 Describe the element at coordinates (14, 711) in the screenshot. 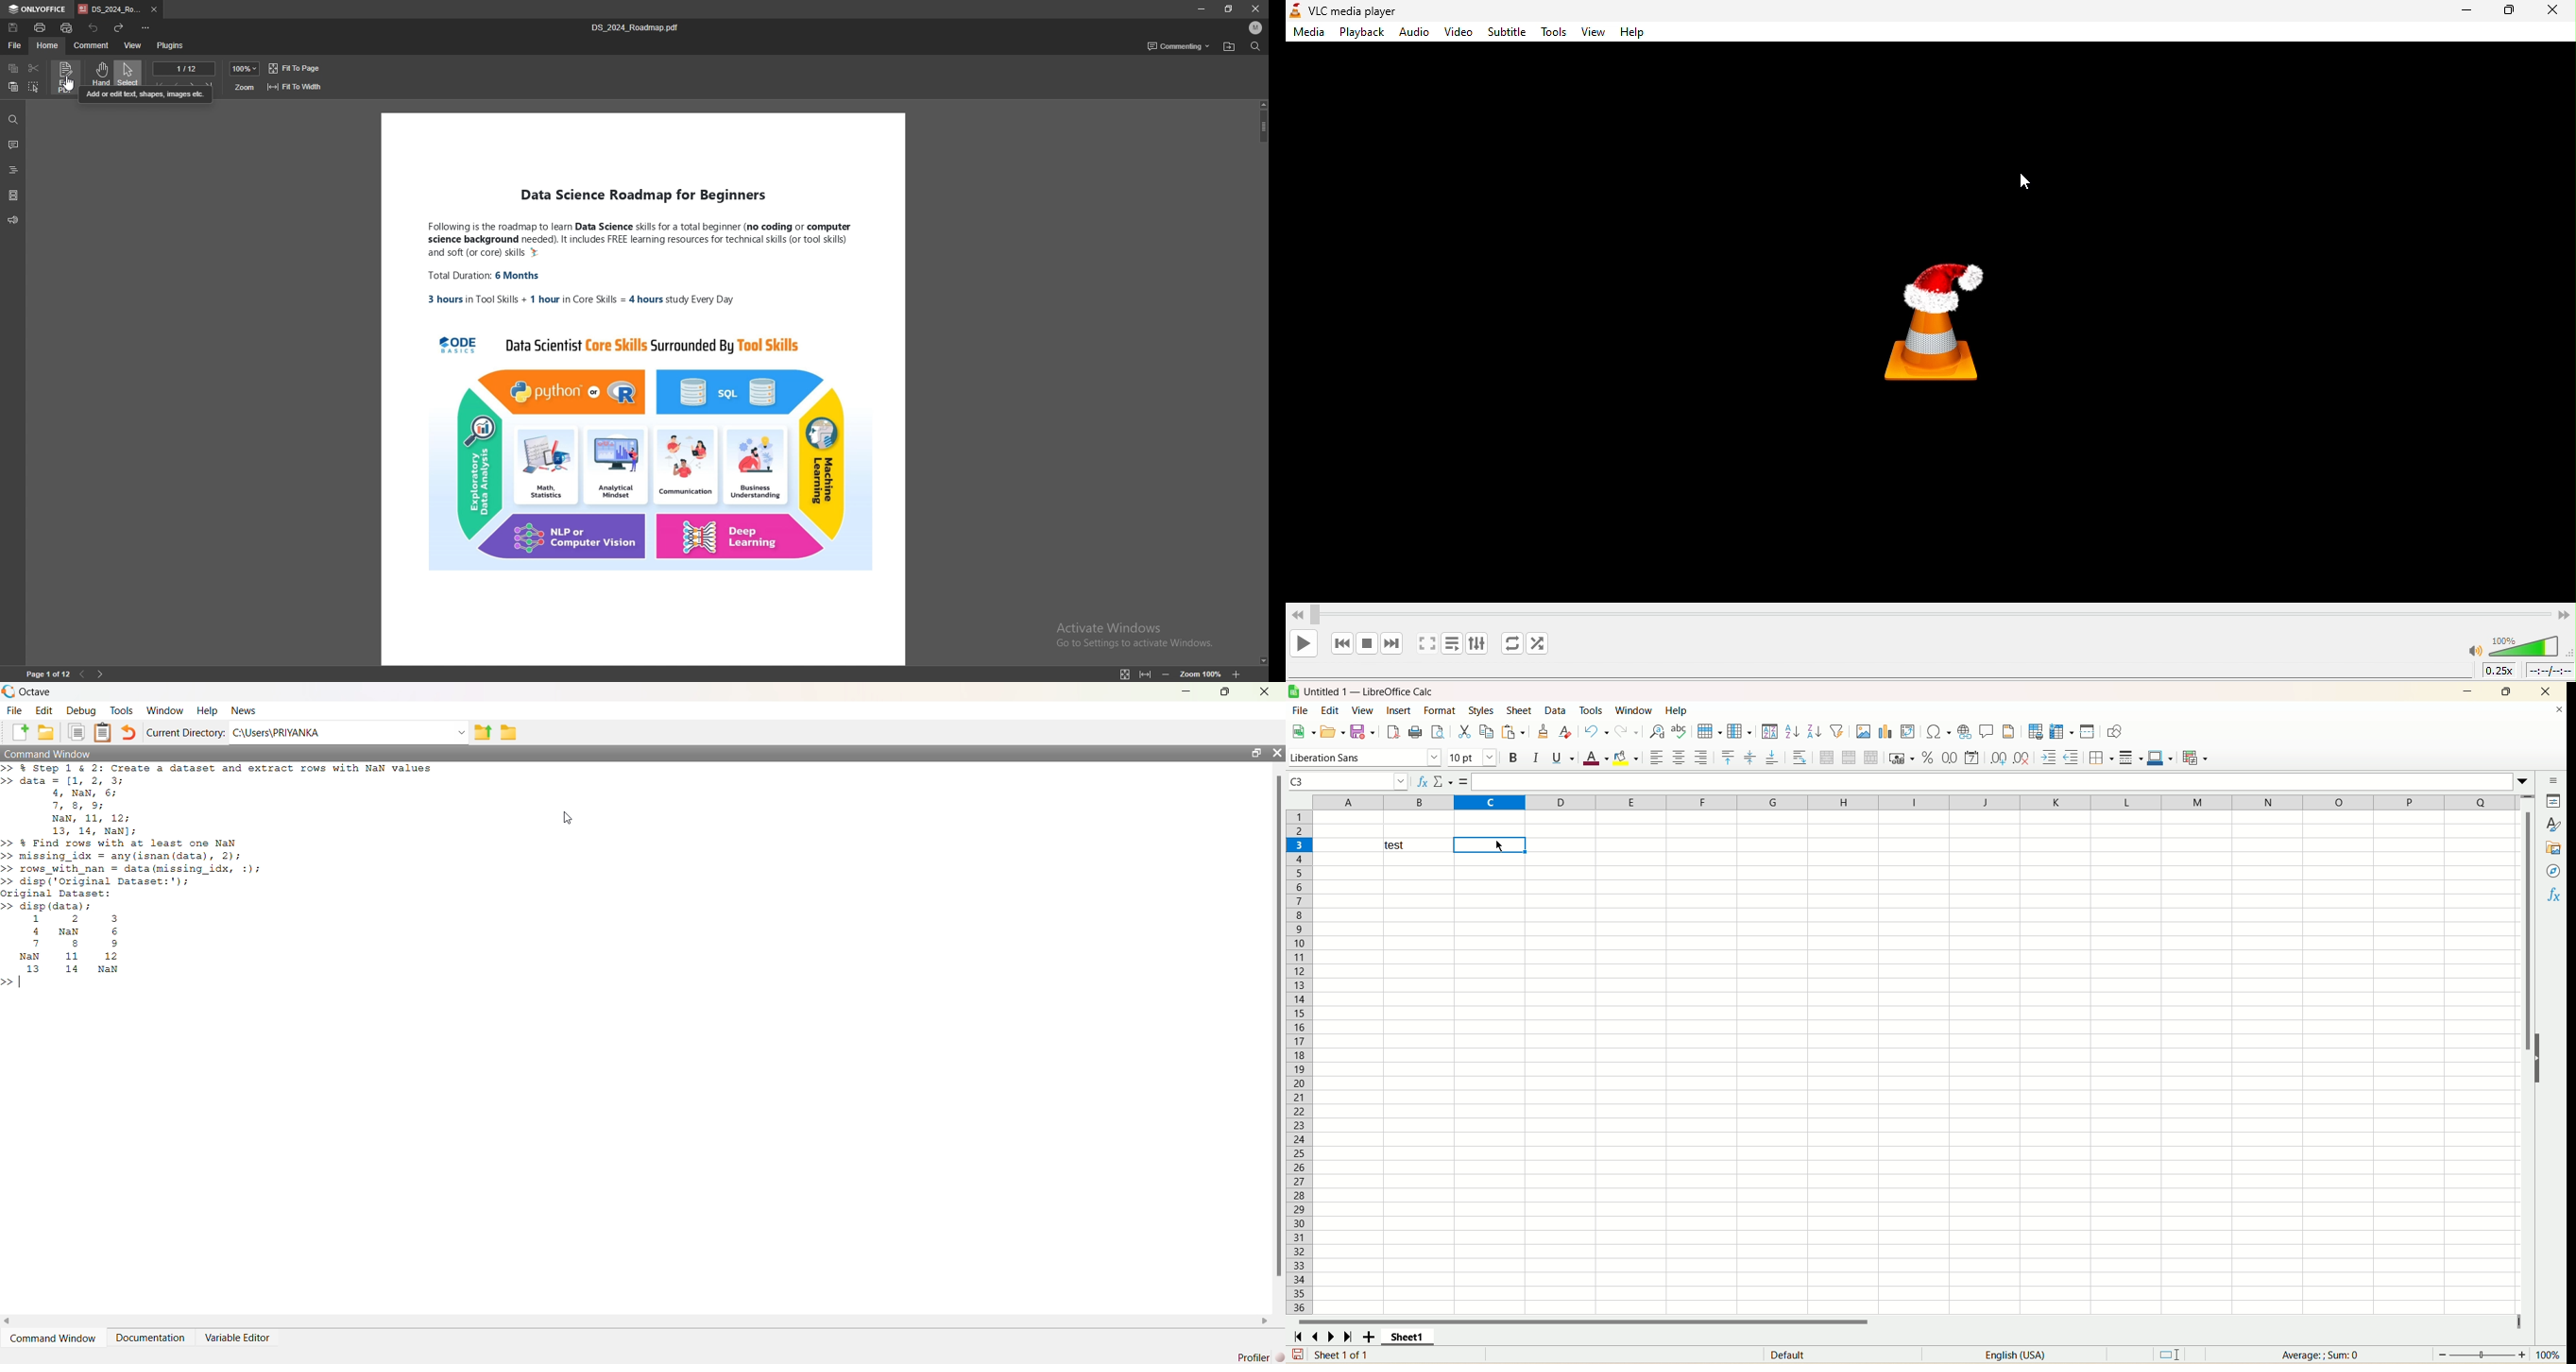

I see `File` at that location.